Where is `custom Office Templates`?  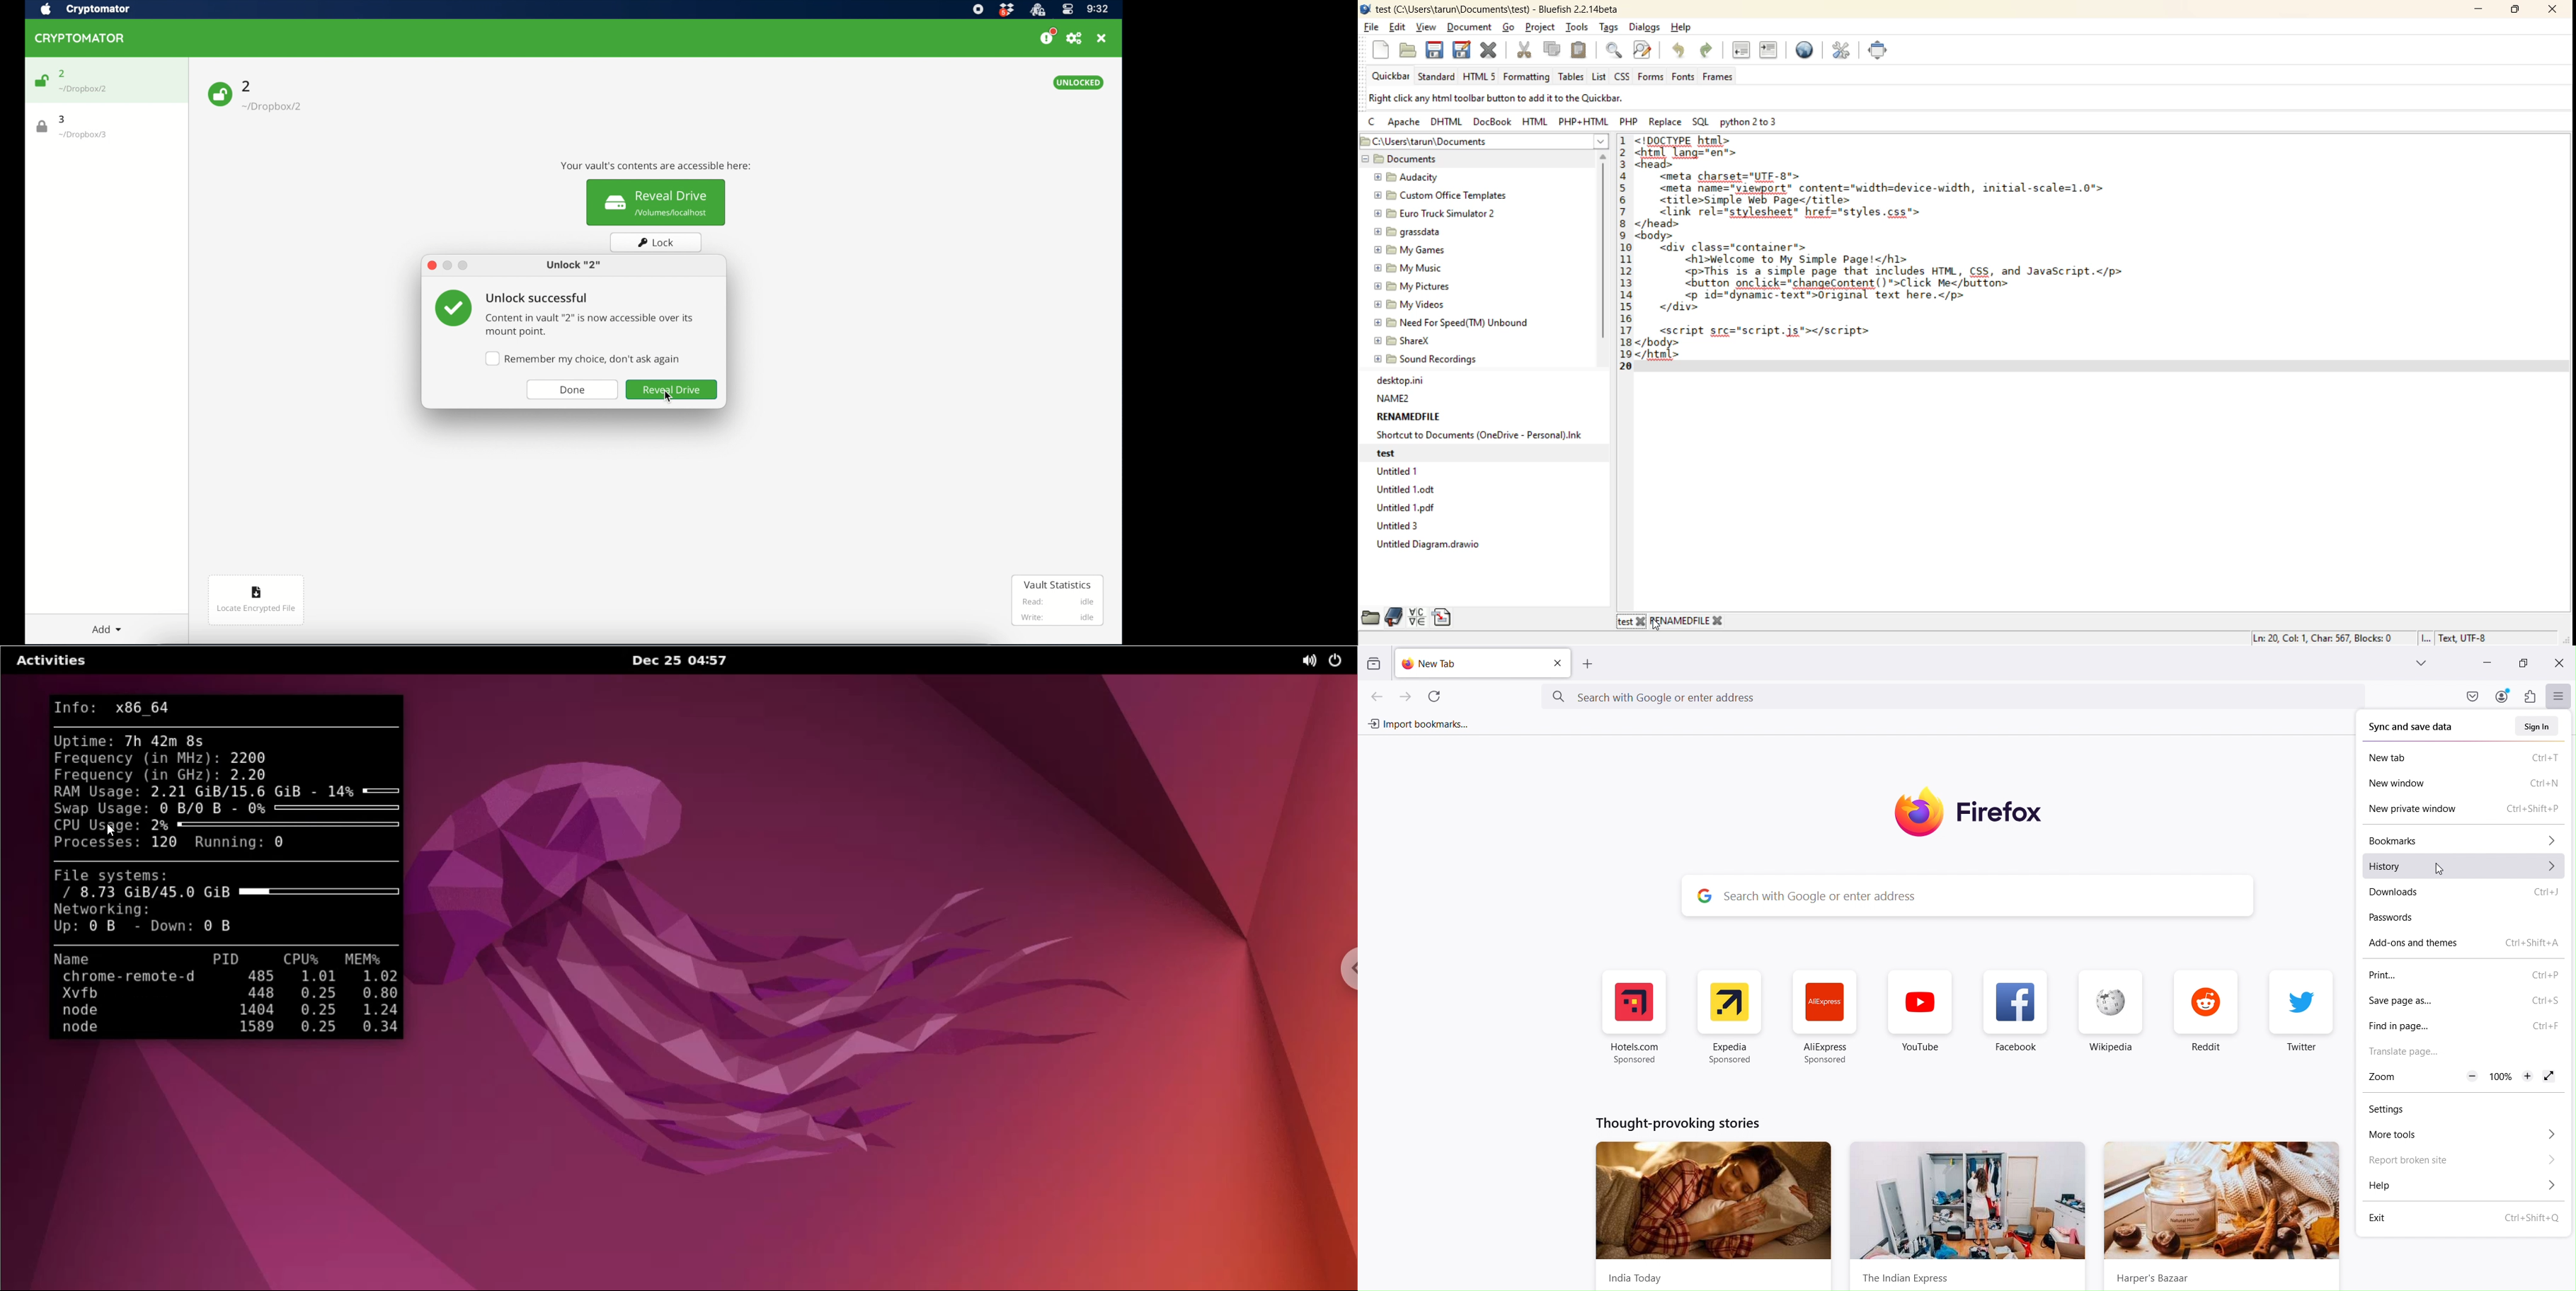
custom Office Templates is located at coordinates (1442, 196).